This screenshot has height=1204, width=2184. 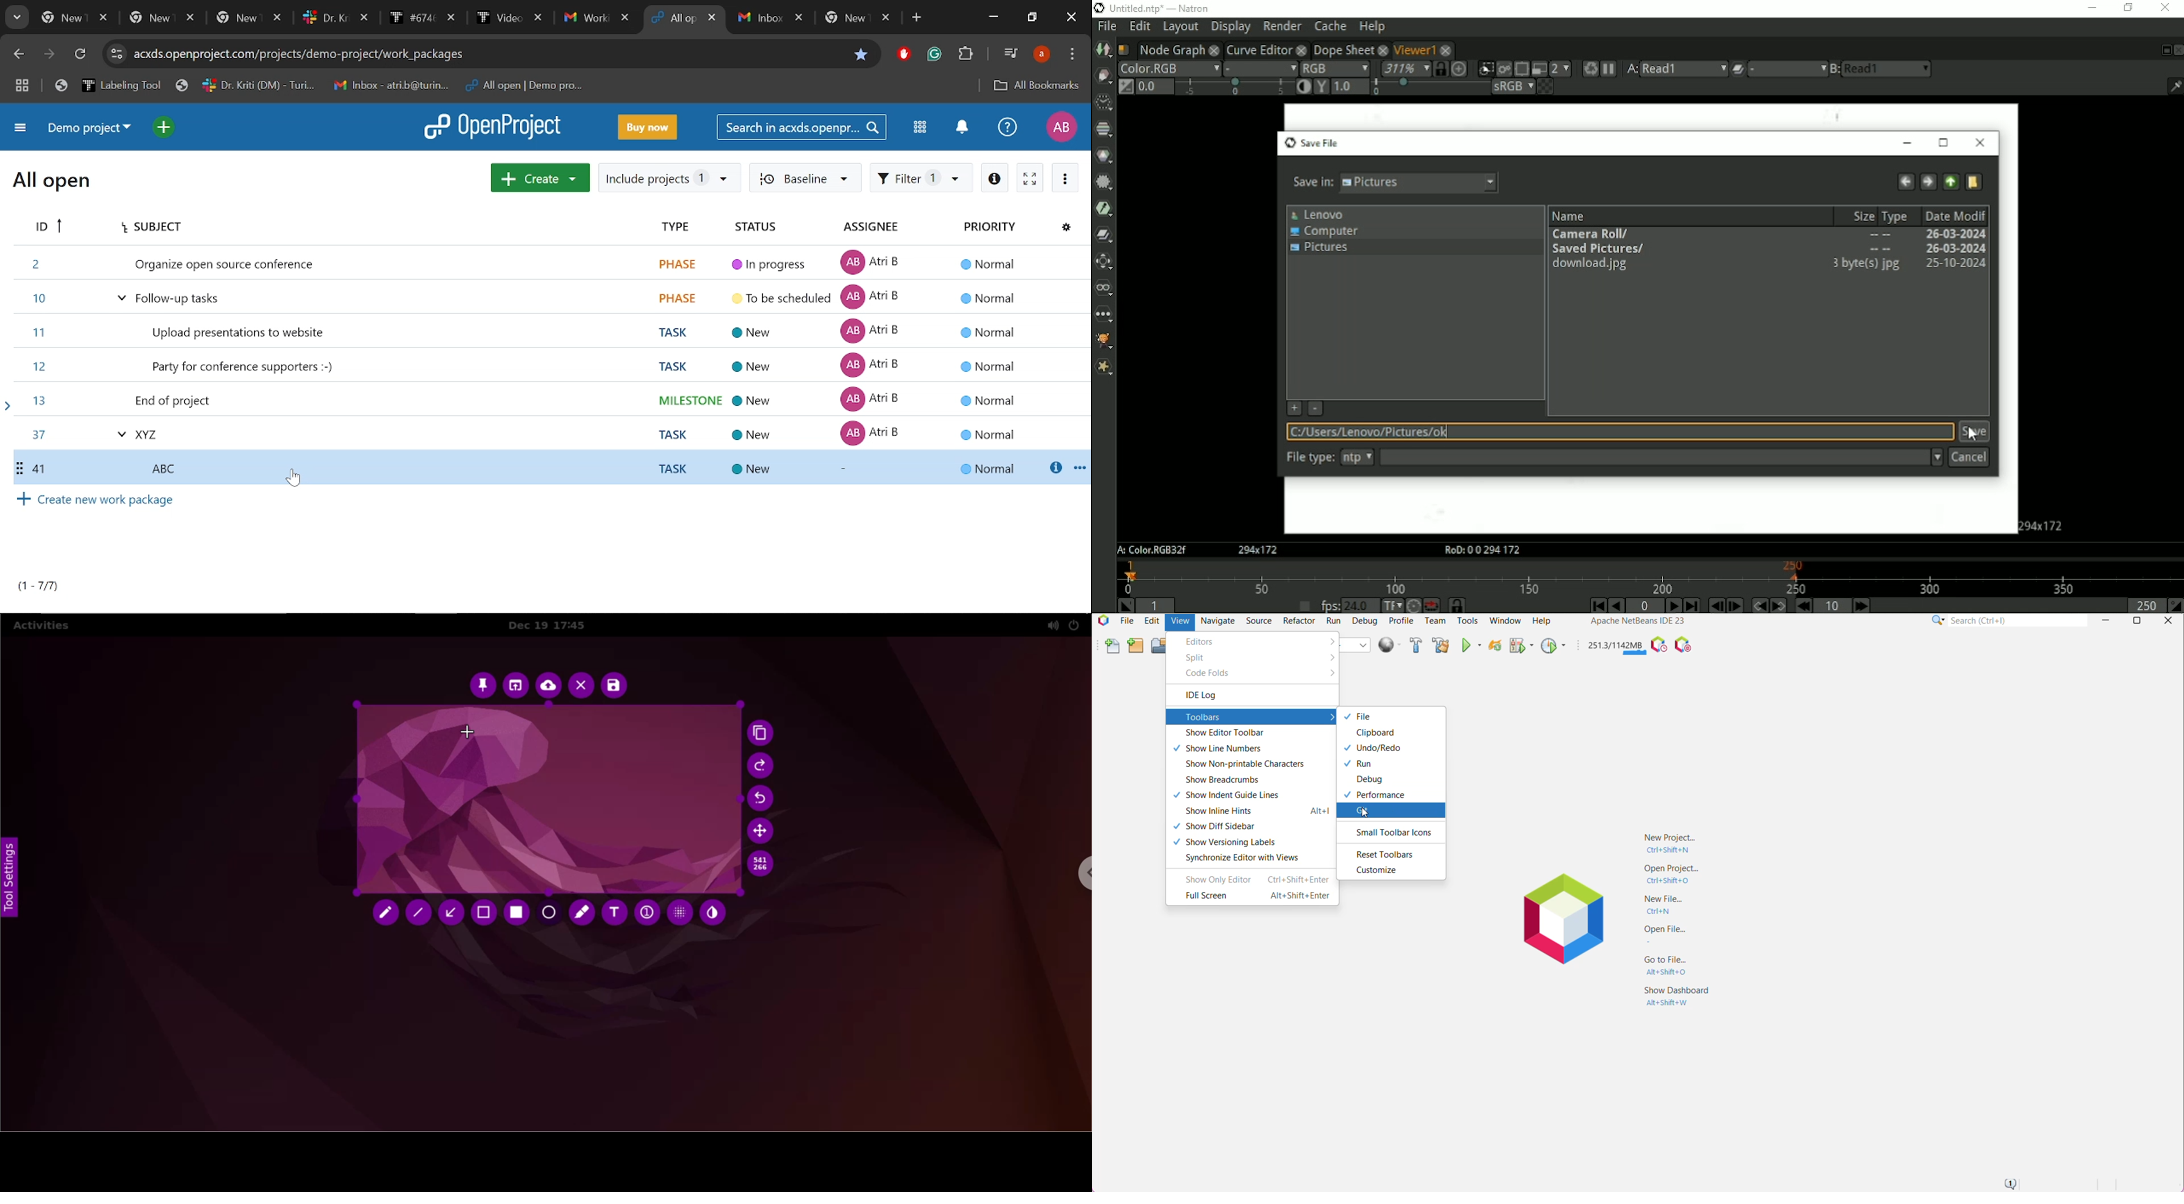 I want to click on Close, so click(x=2165, y=8).